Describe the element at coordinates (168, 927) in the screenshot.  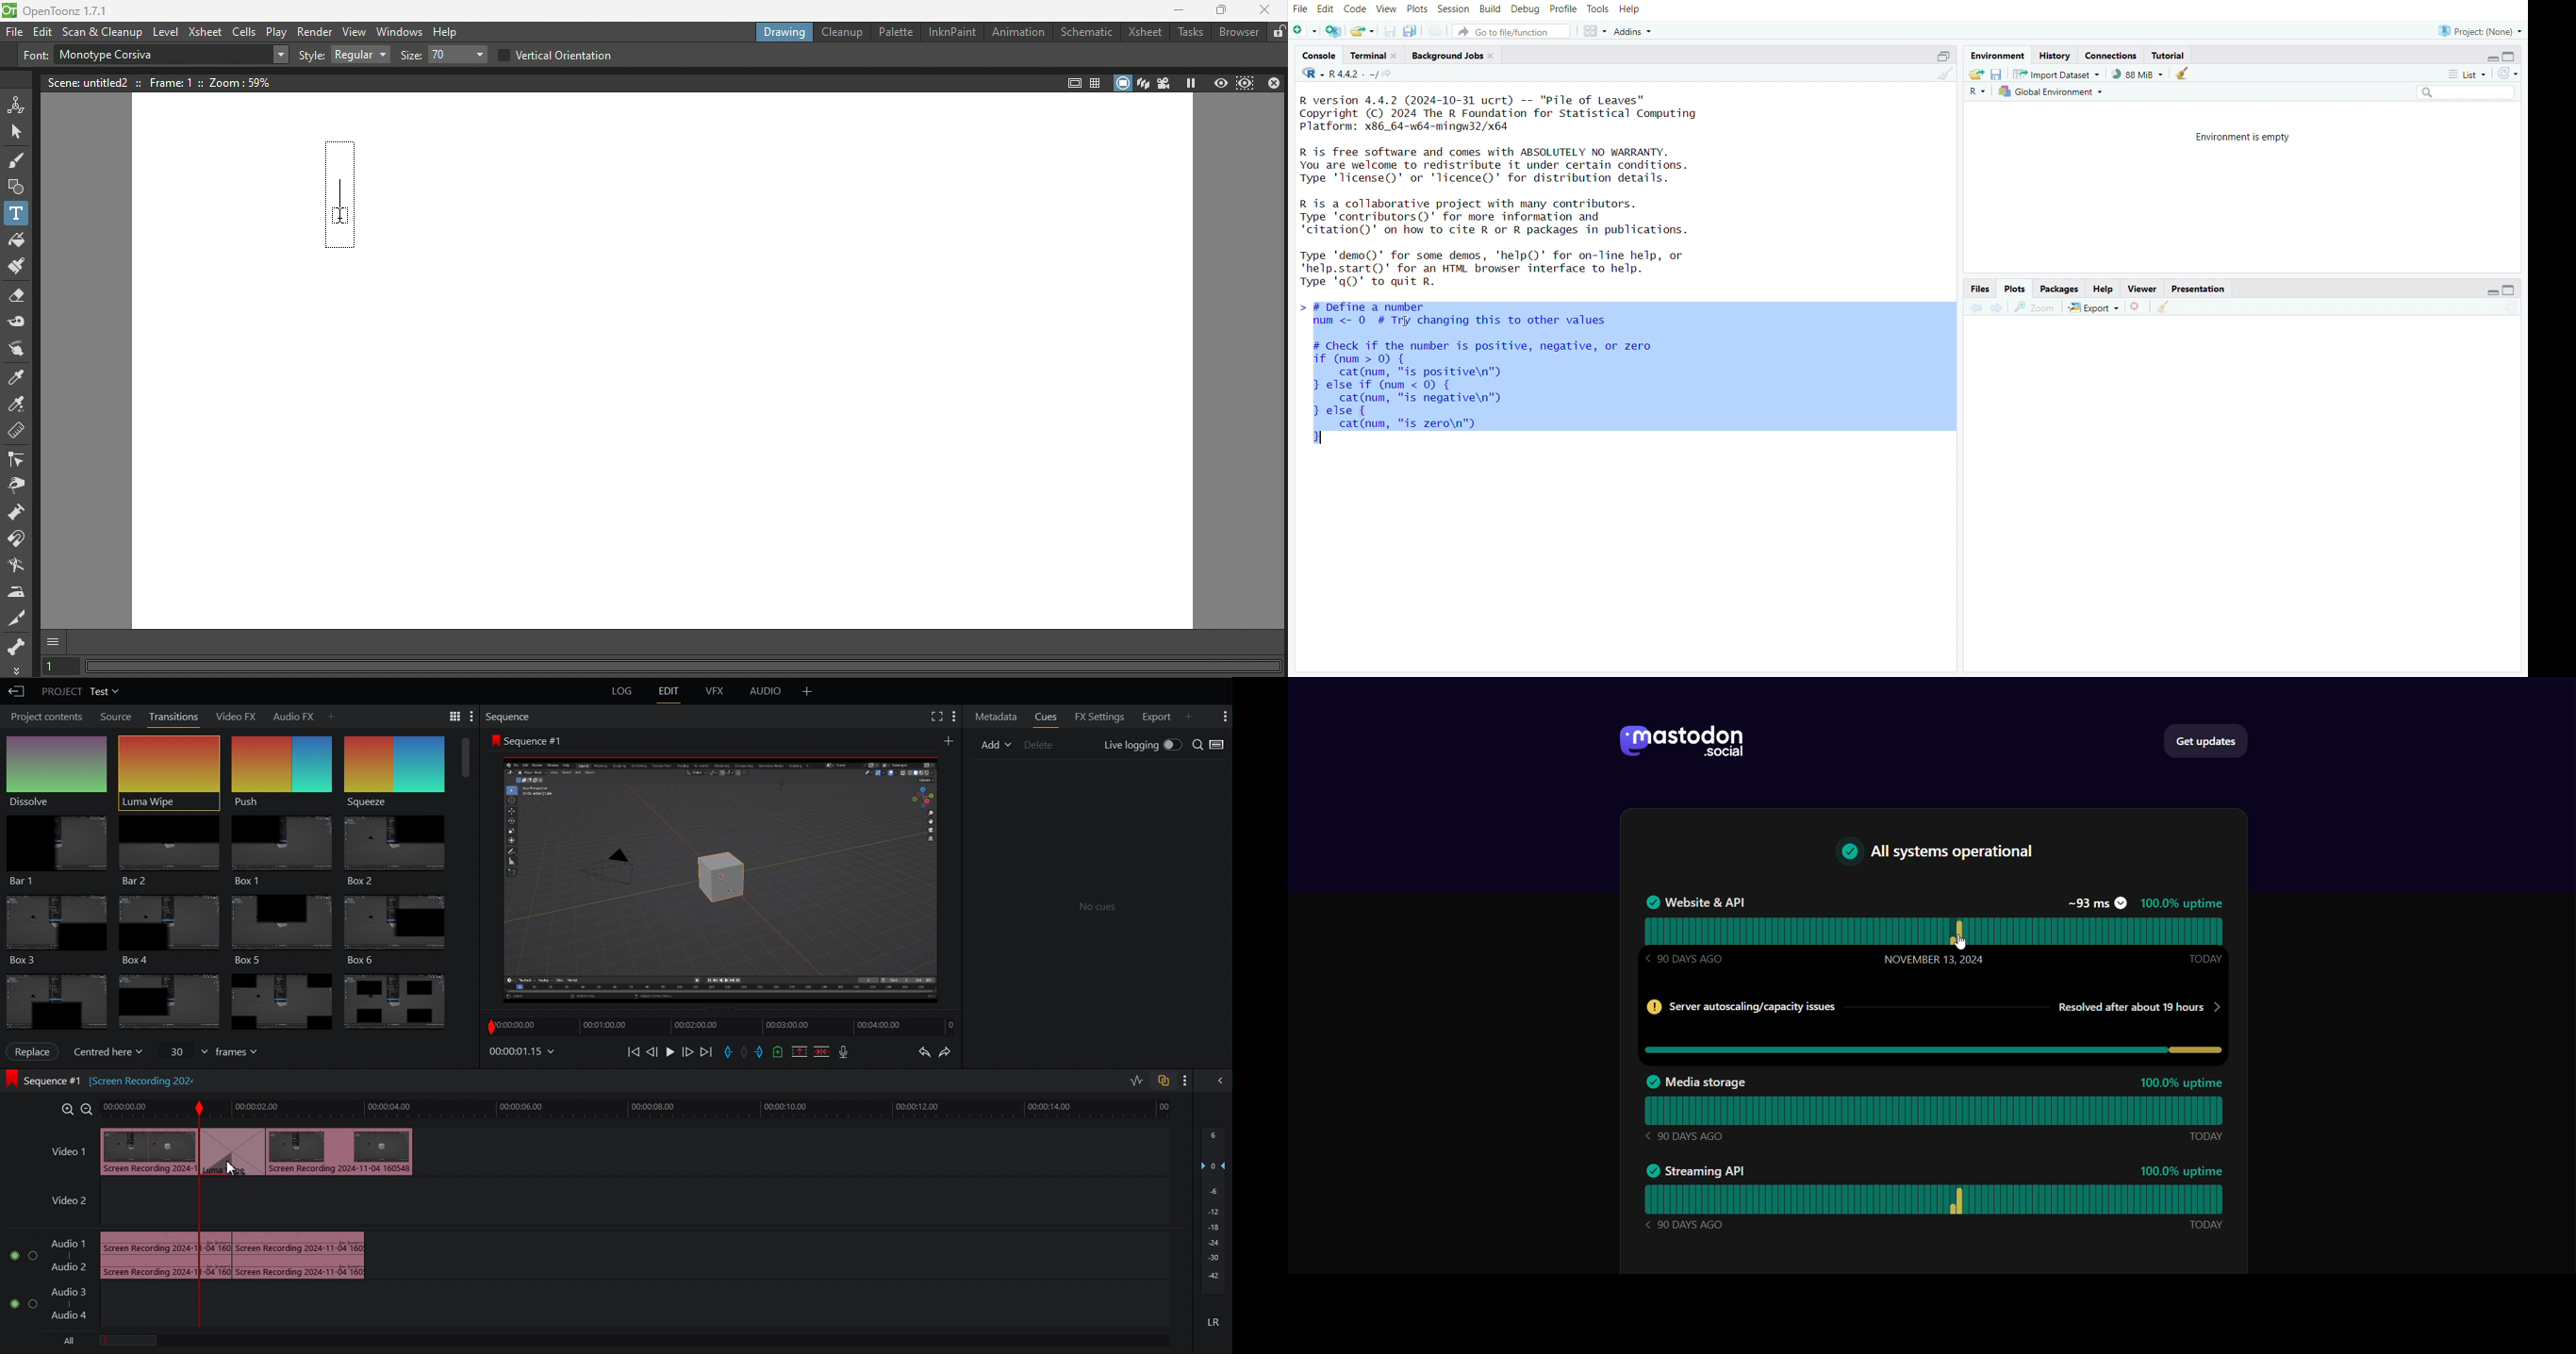
I see `Box 4` at that location.